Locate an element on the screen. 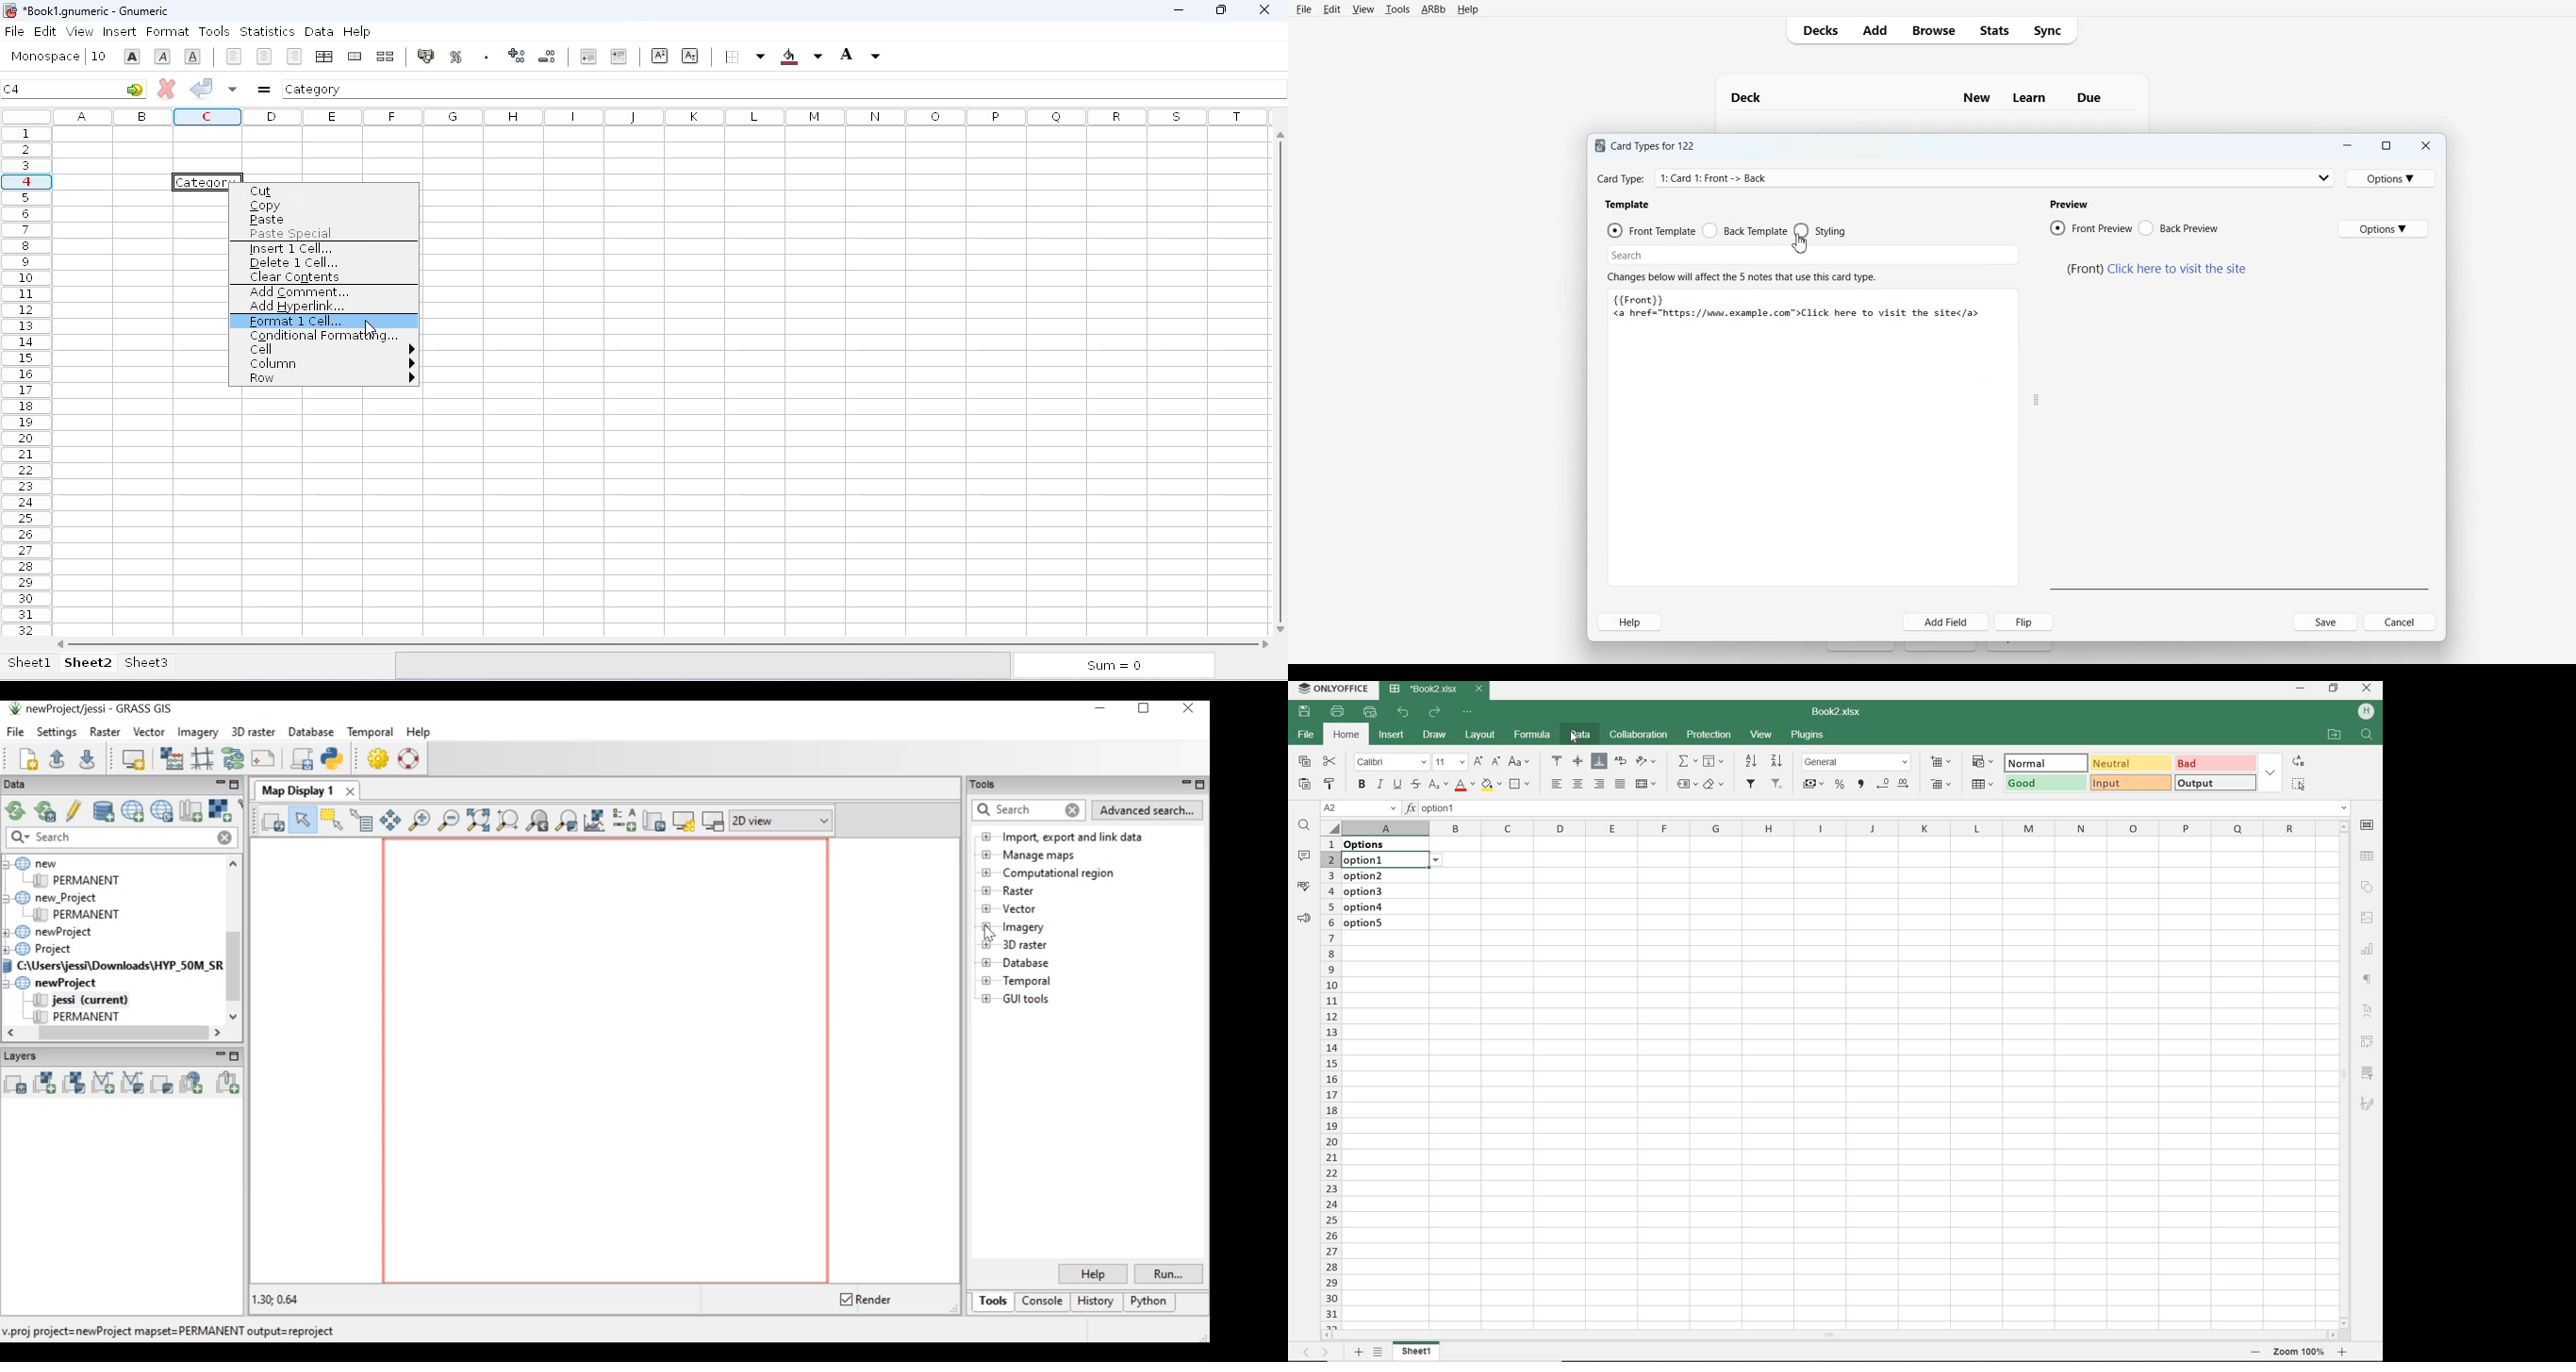  cursor is located at coordinates (1803, 244).